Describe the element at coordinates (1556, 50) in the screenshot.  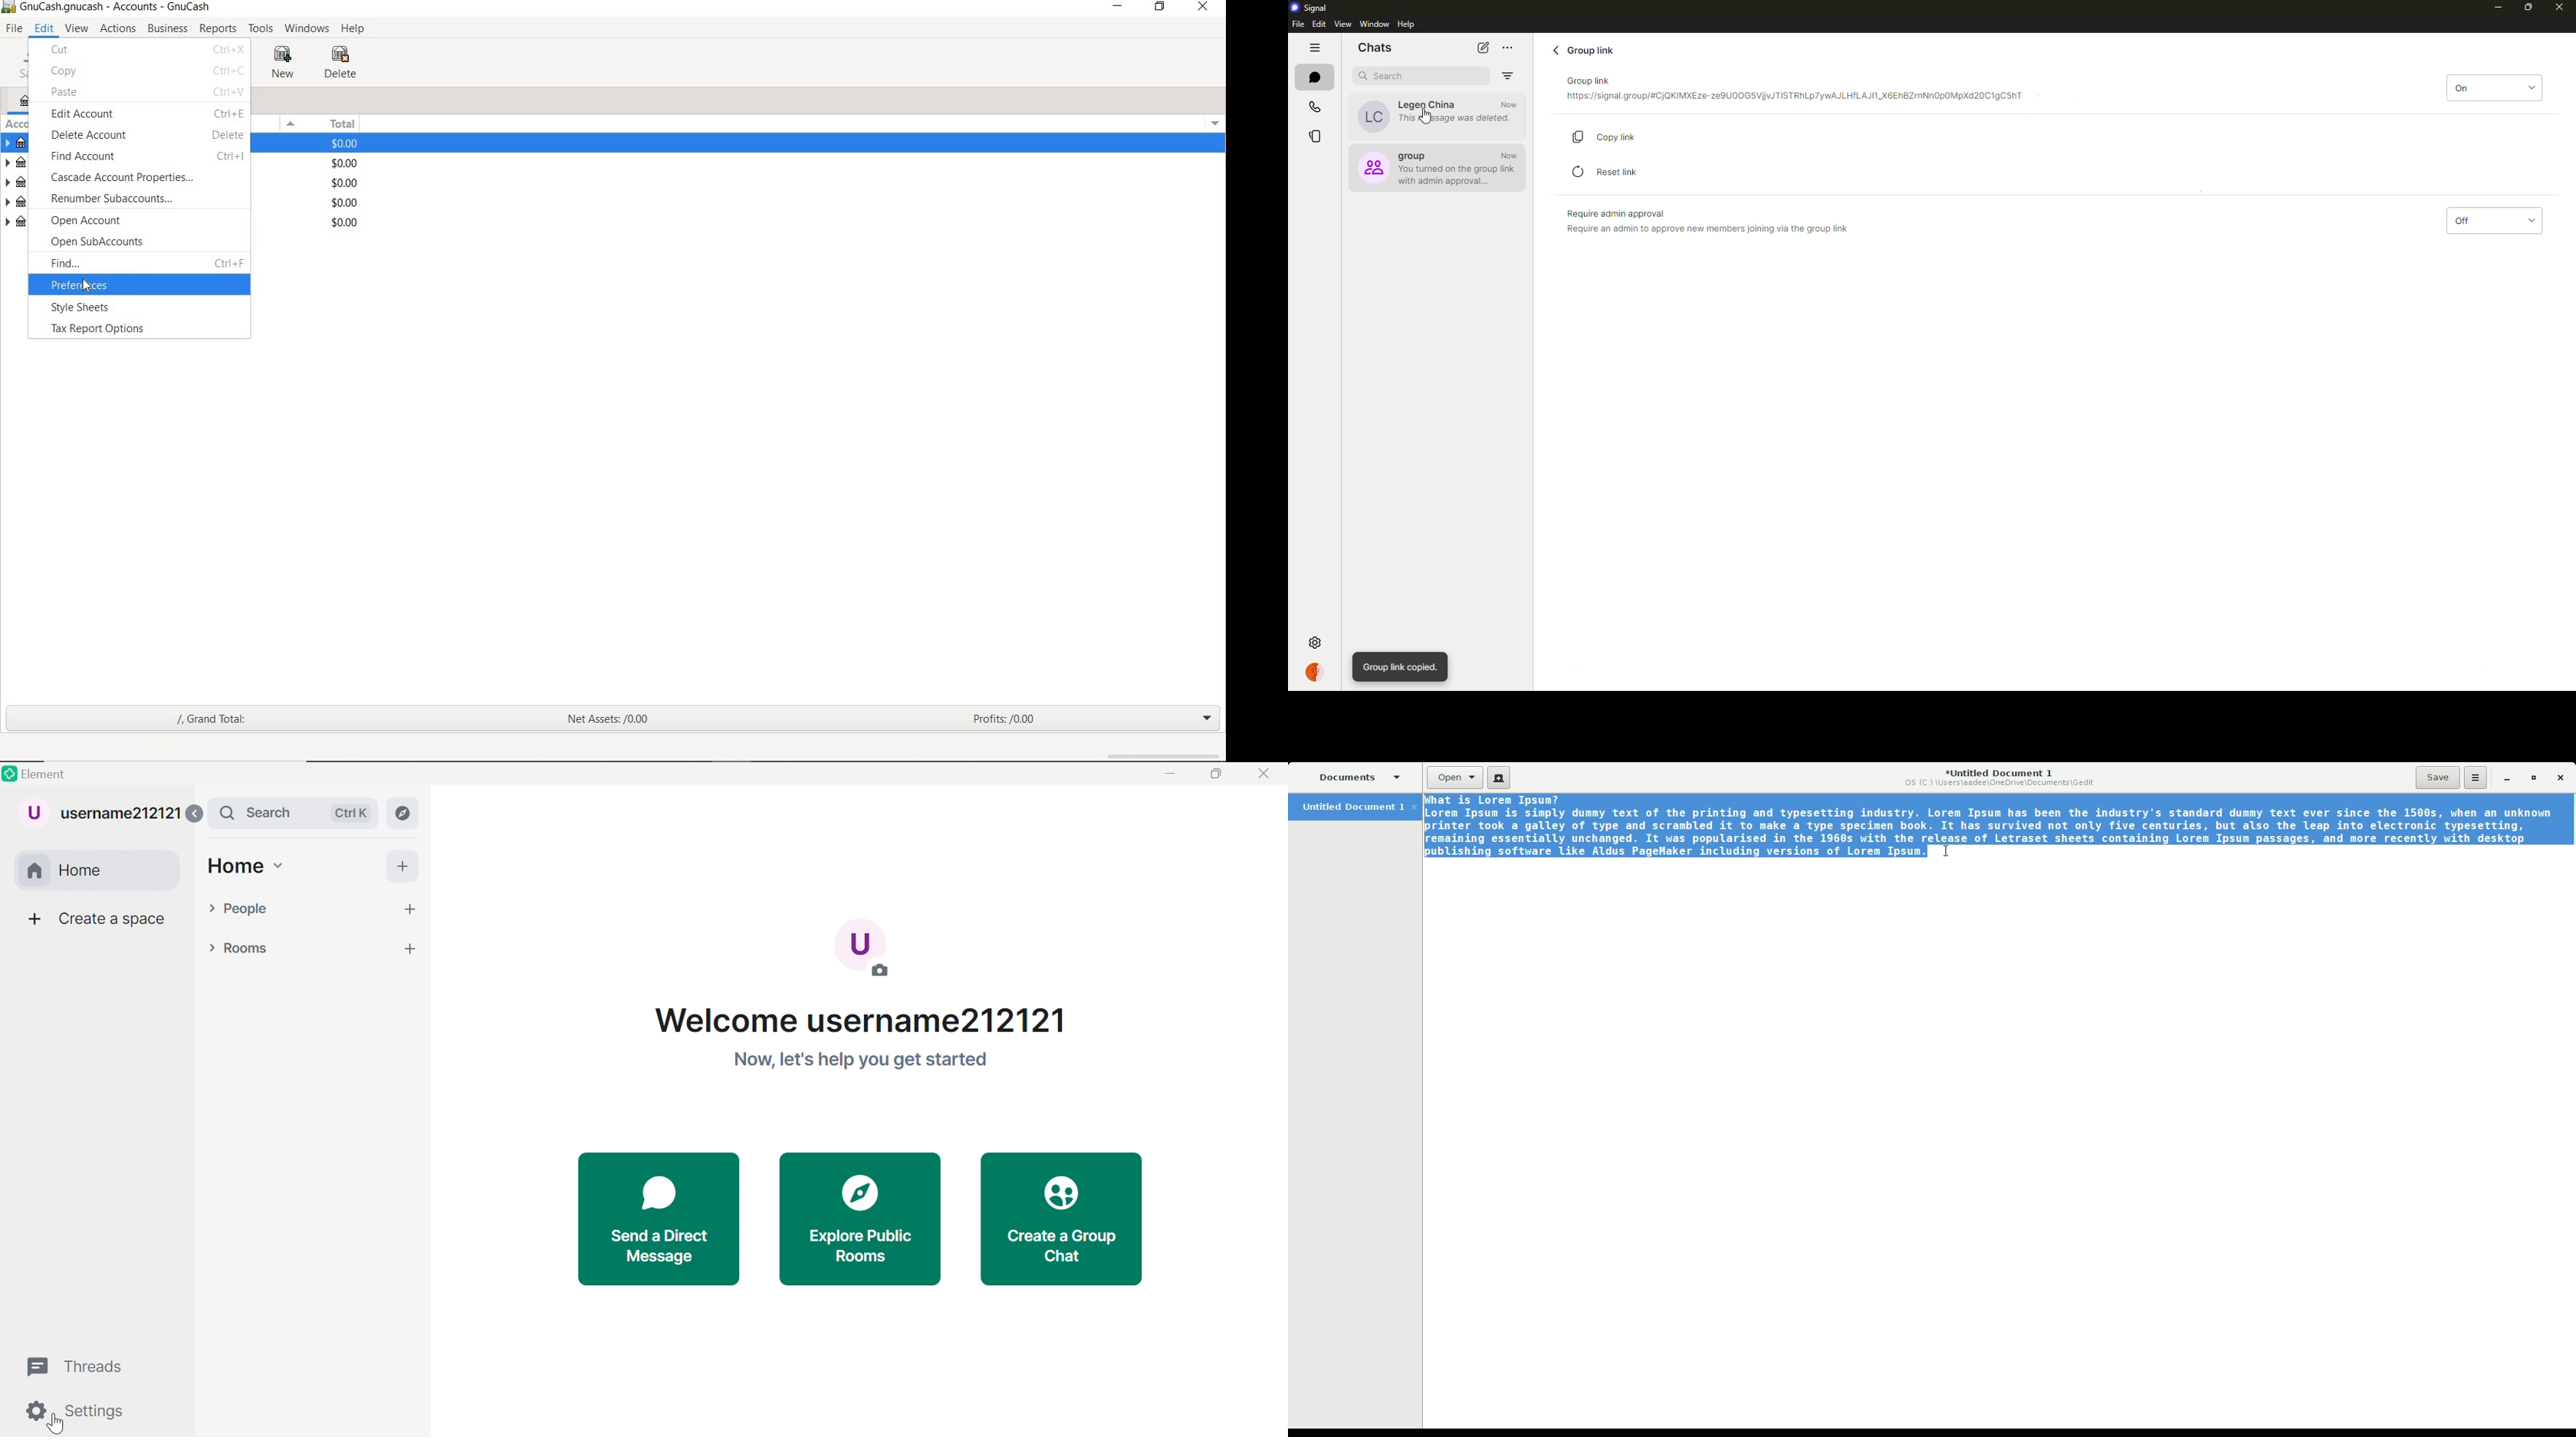
I see `back` at that location.